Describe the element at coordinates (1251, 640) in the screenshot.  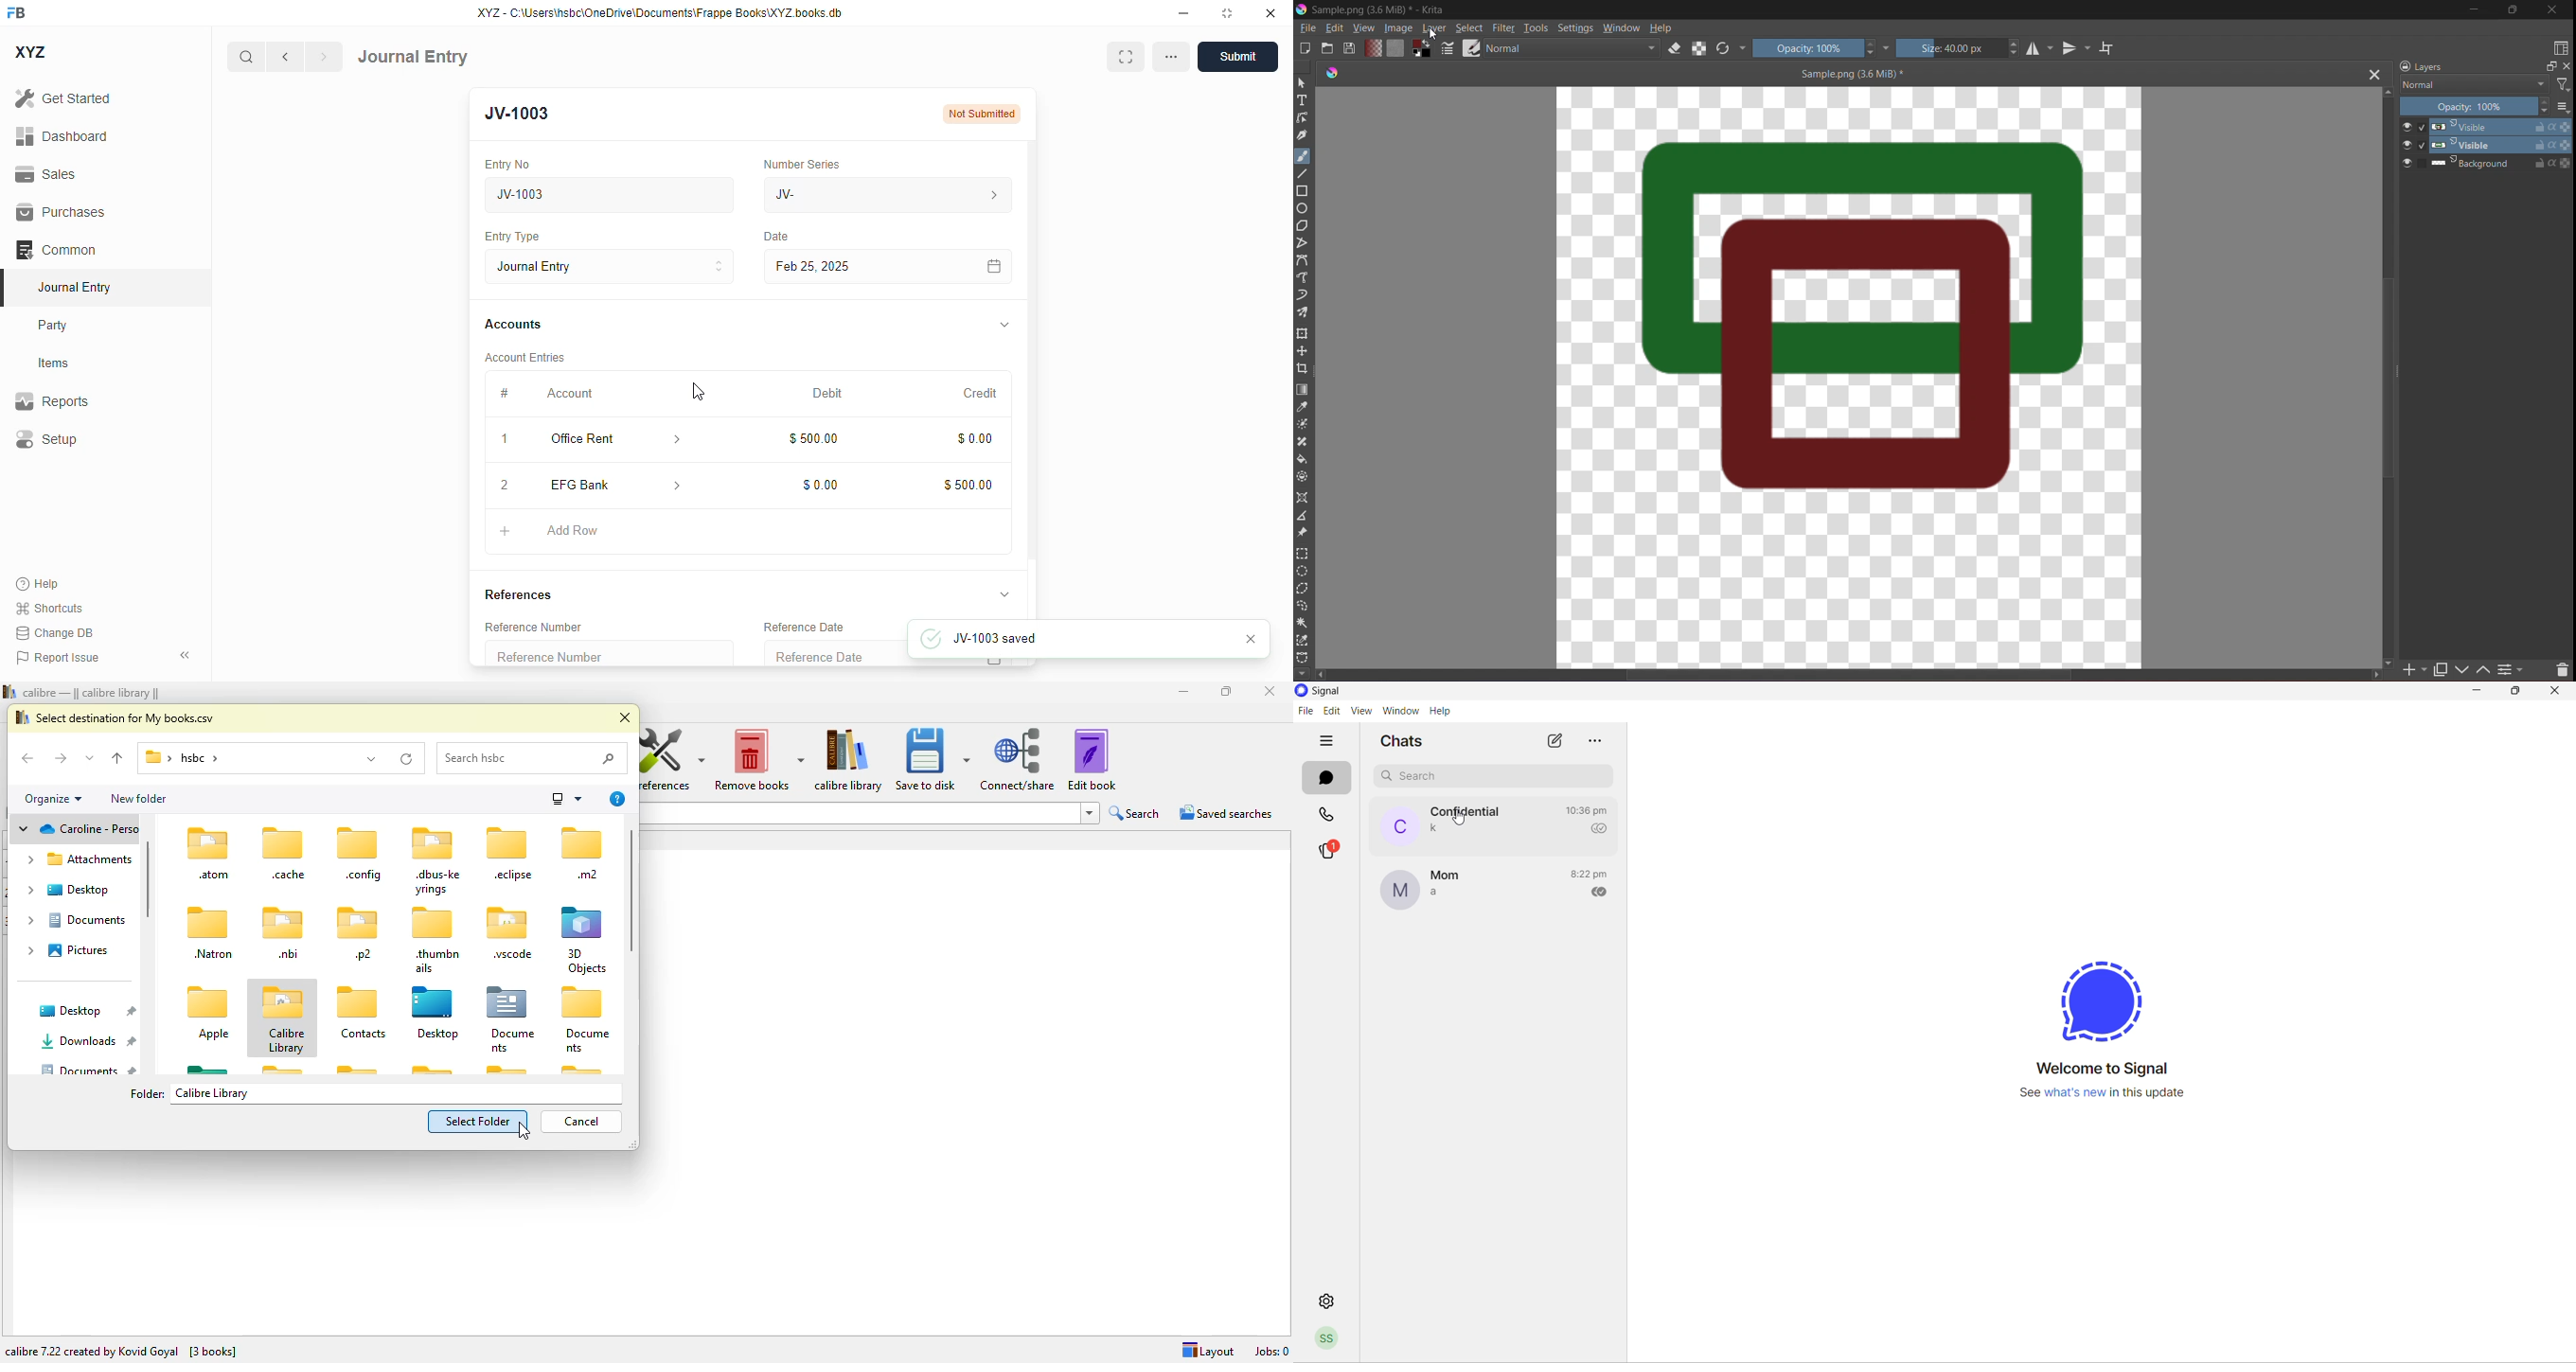
I see `cancel` at that location.